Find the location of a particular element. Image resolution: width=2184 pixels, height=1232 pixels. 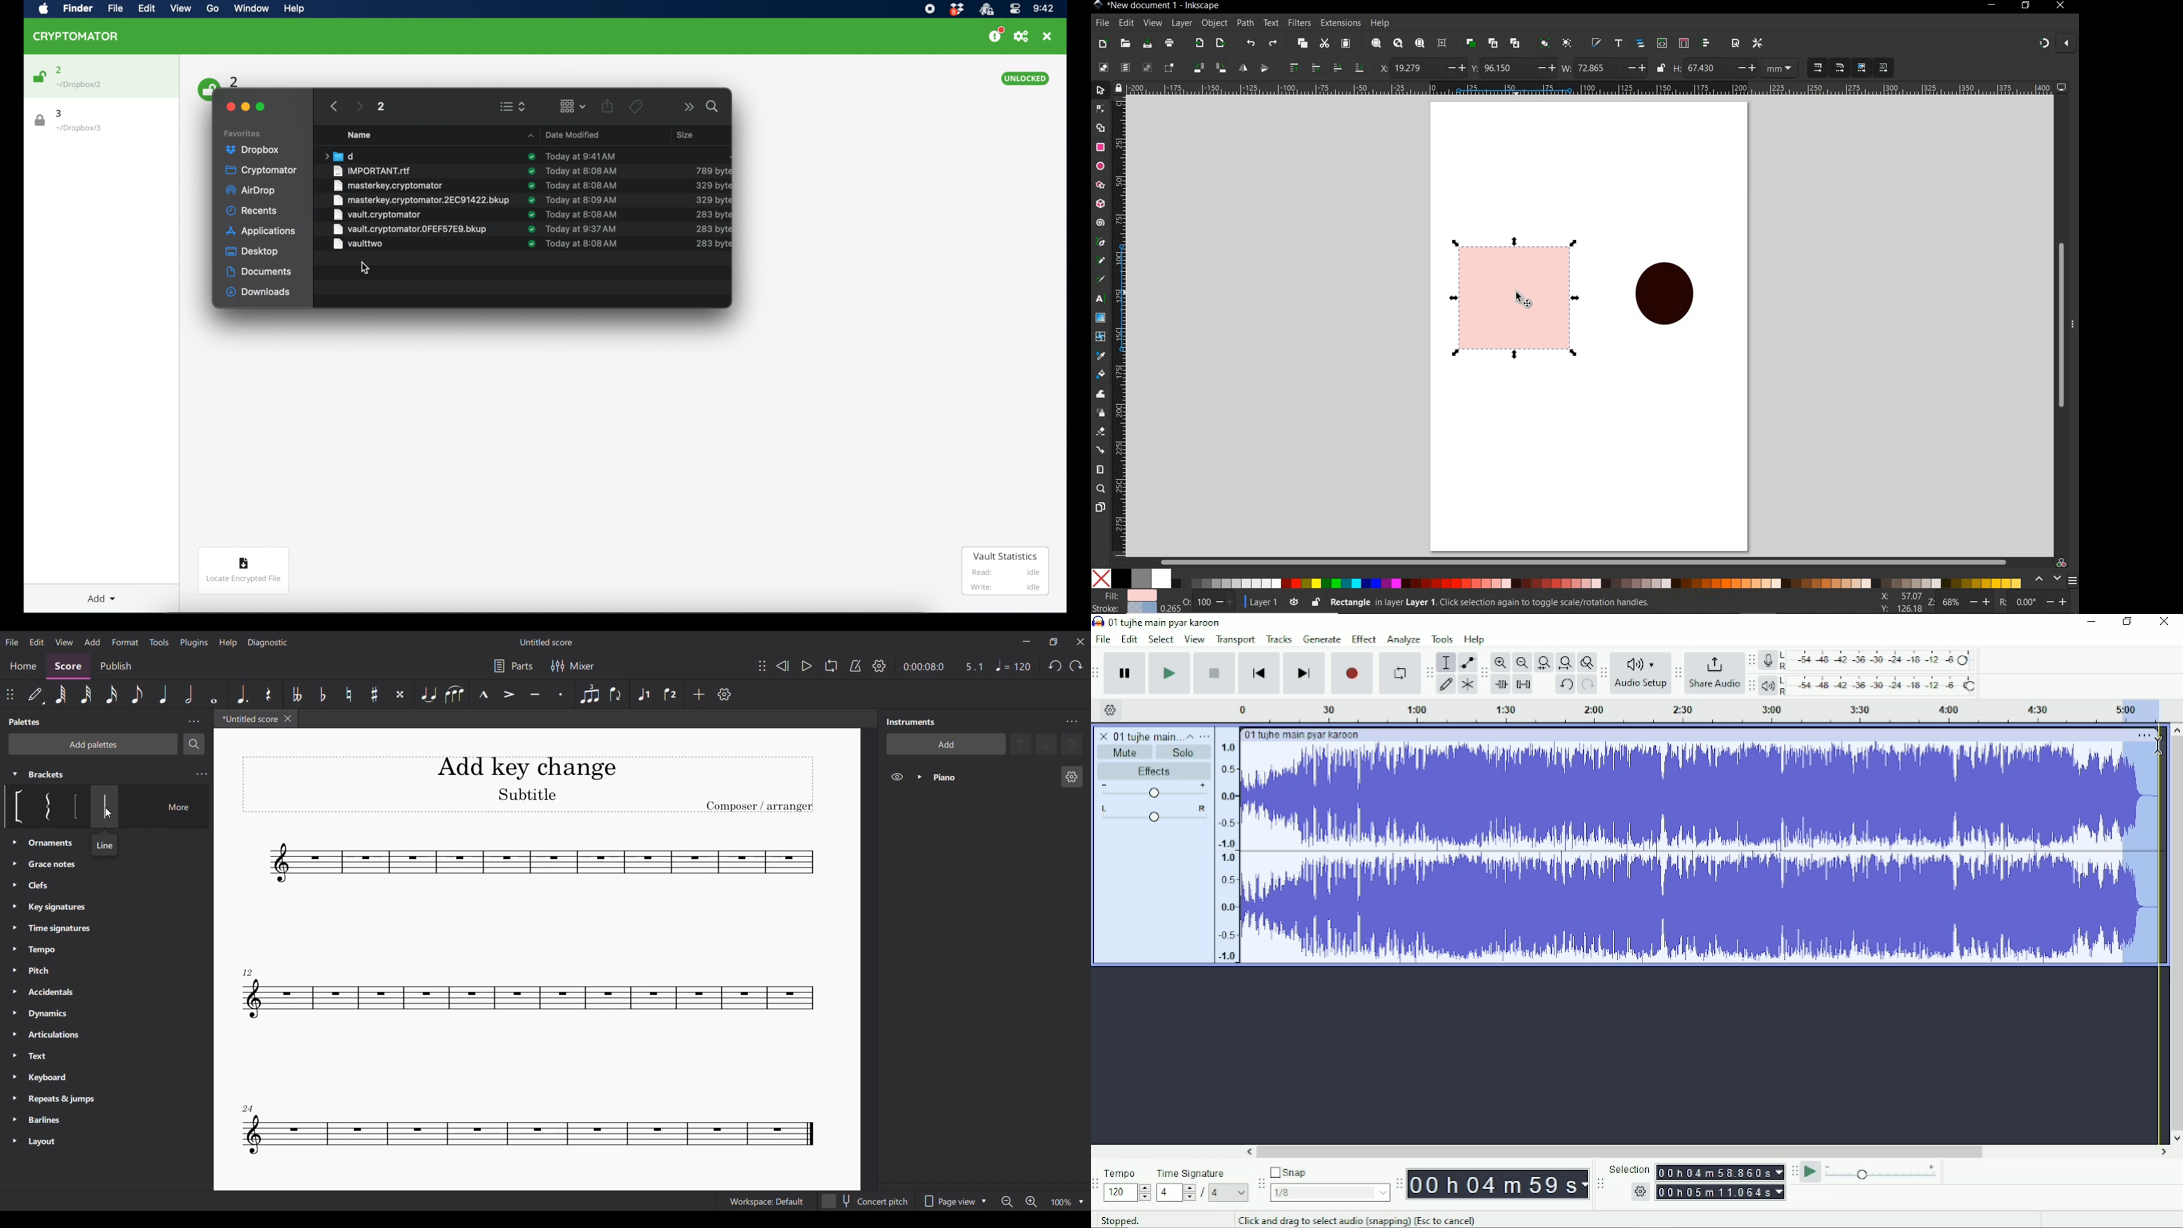

Quarter note is located at coordinates (1013, 665).